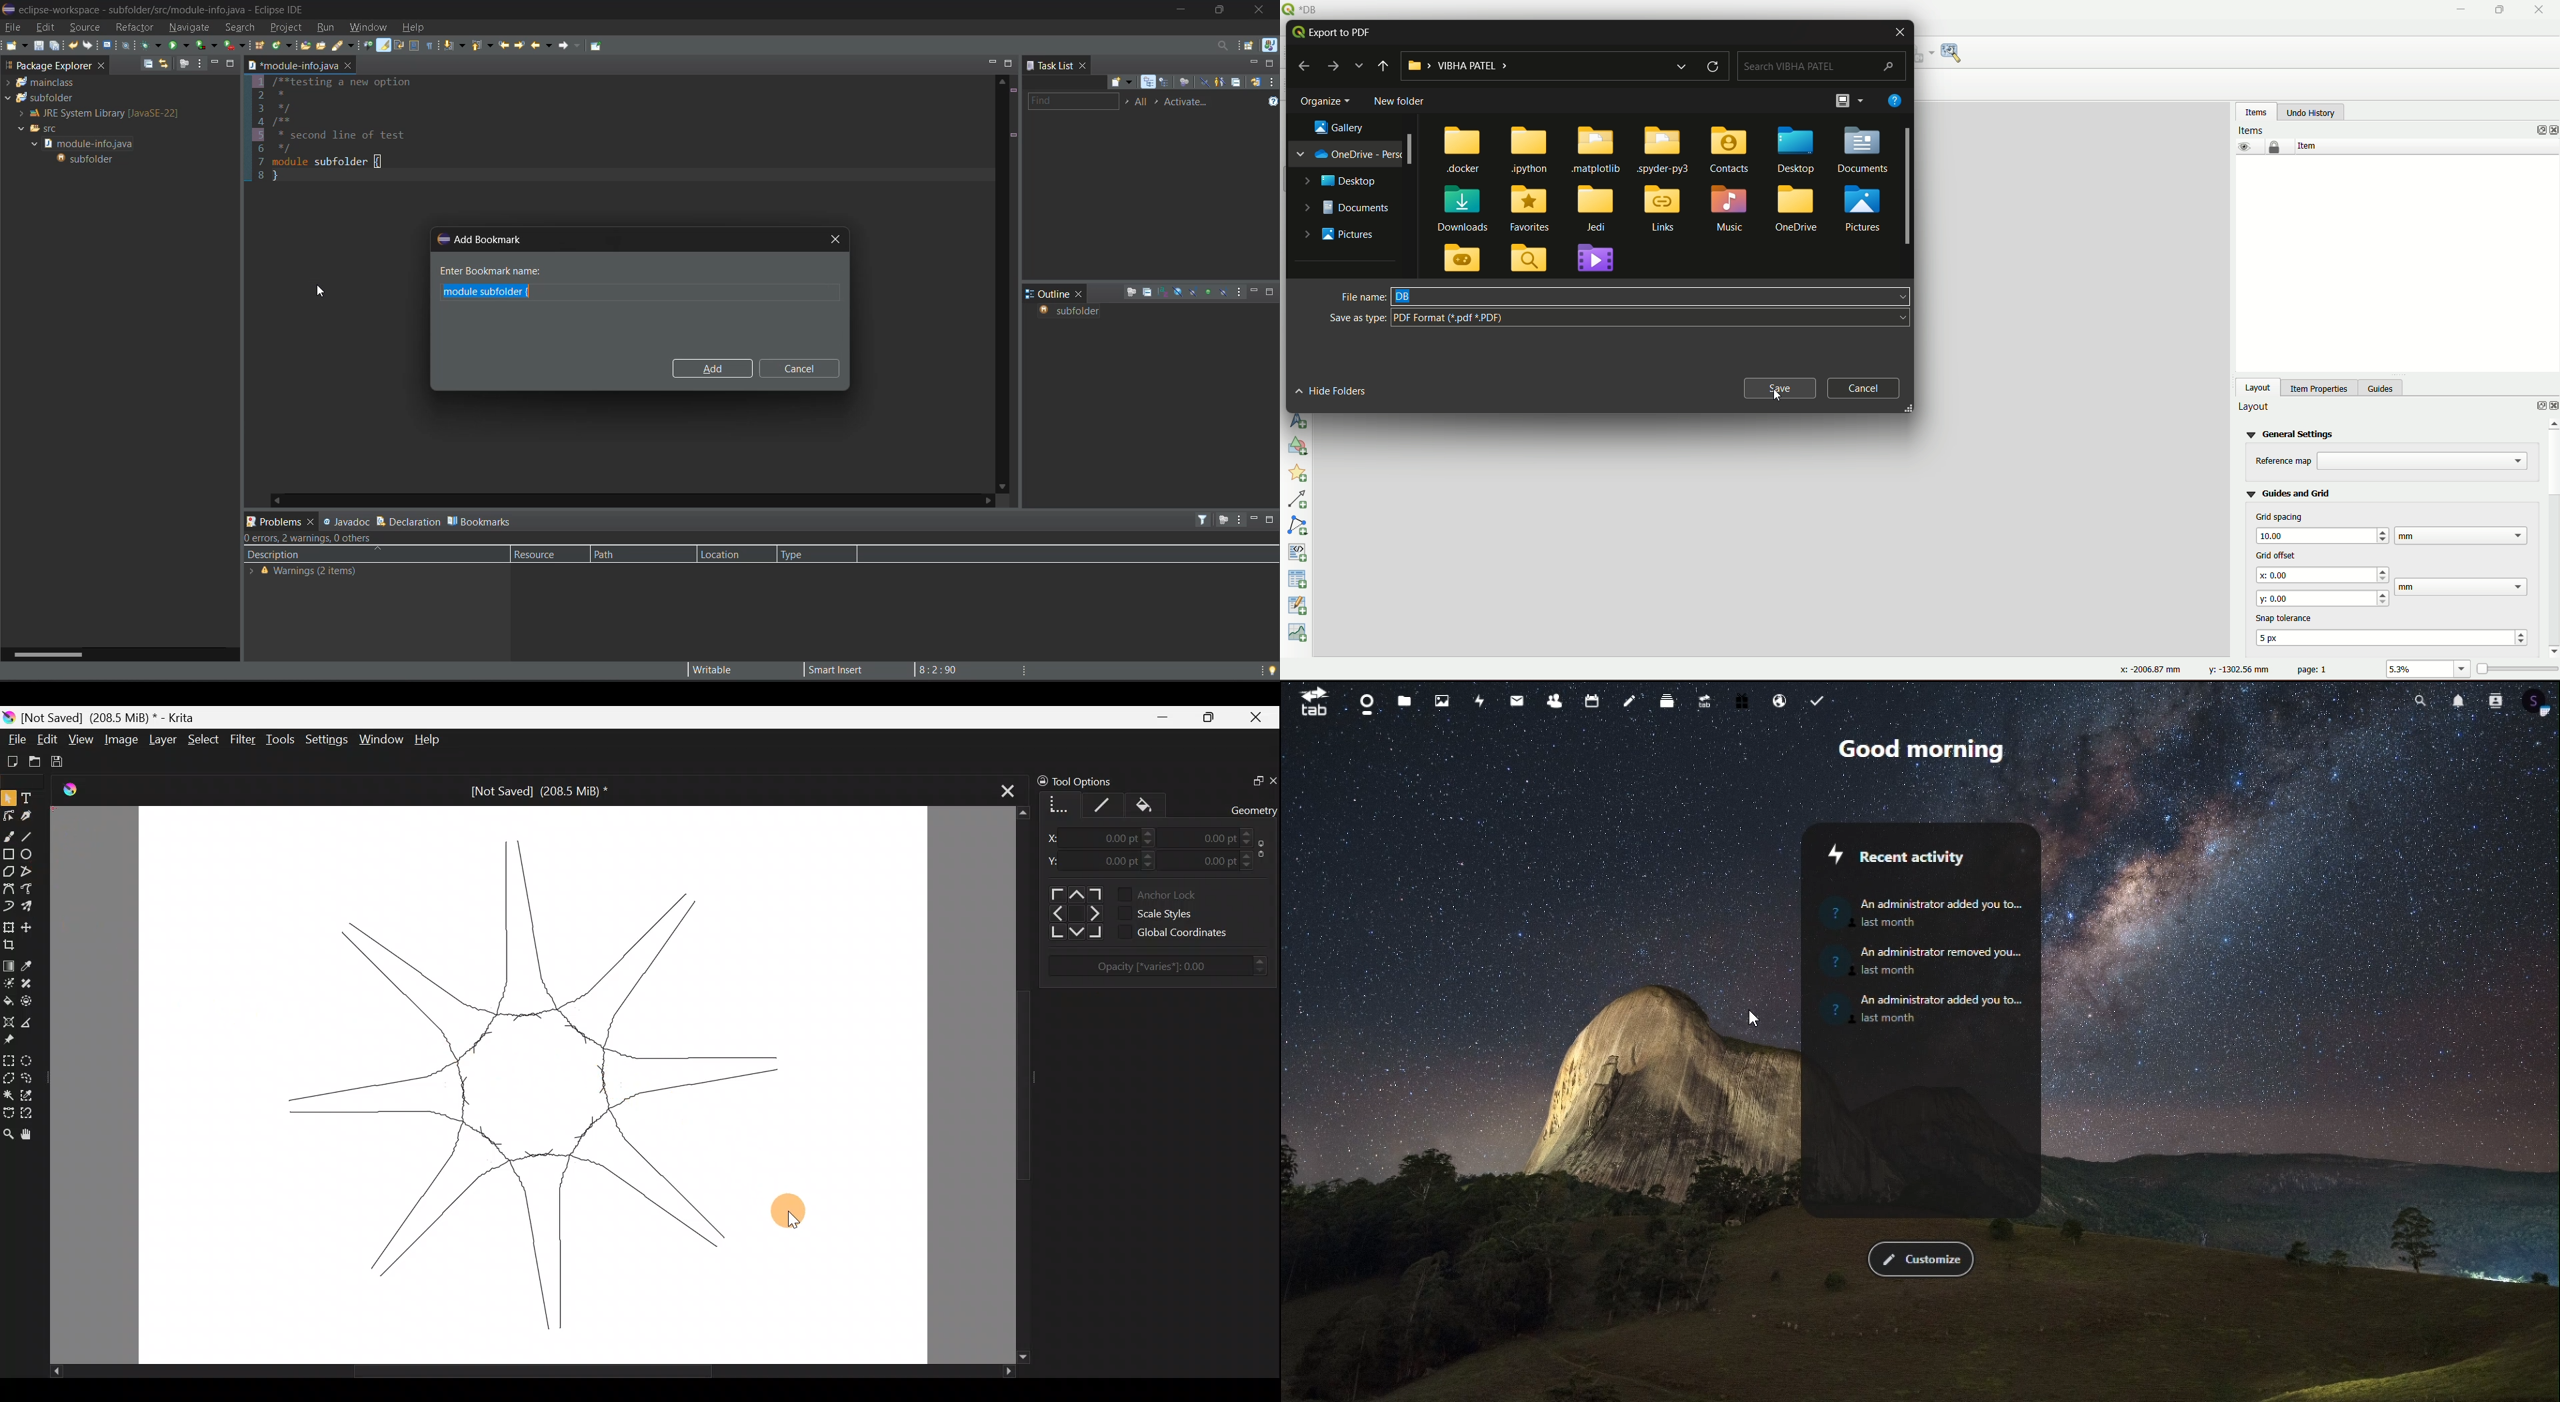 The height and width of the screenshot is (1428, 2576). Describe the element at coordinates (19, 1039) in the screenshot. I see `Reference images tool` at that location.